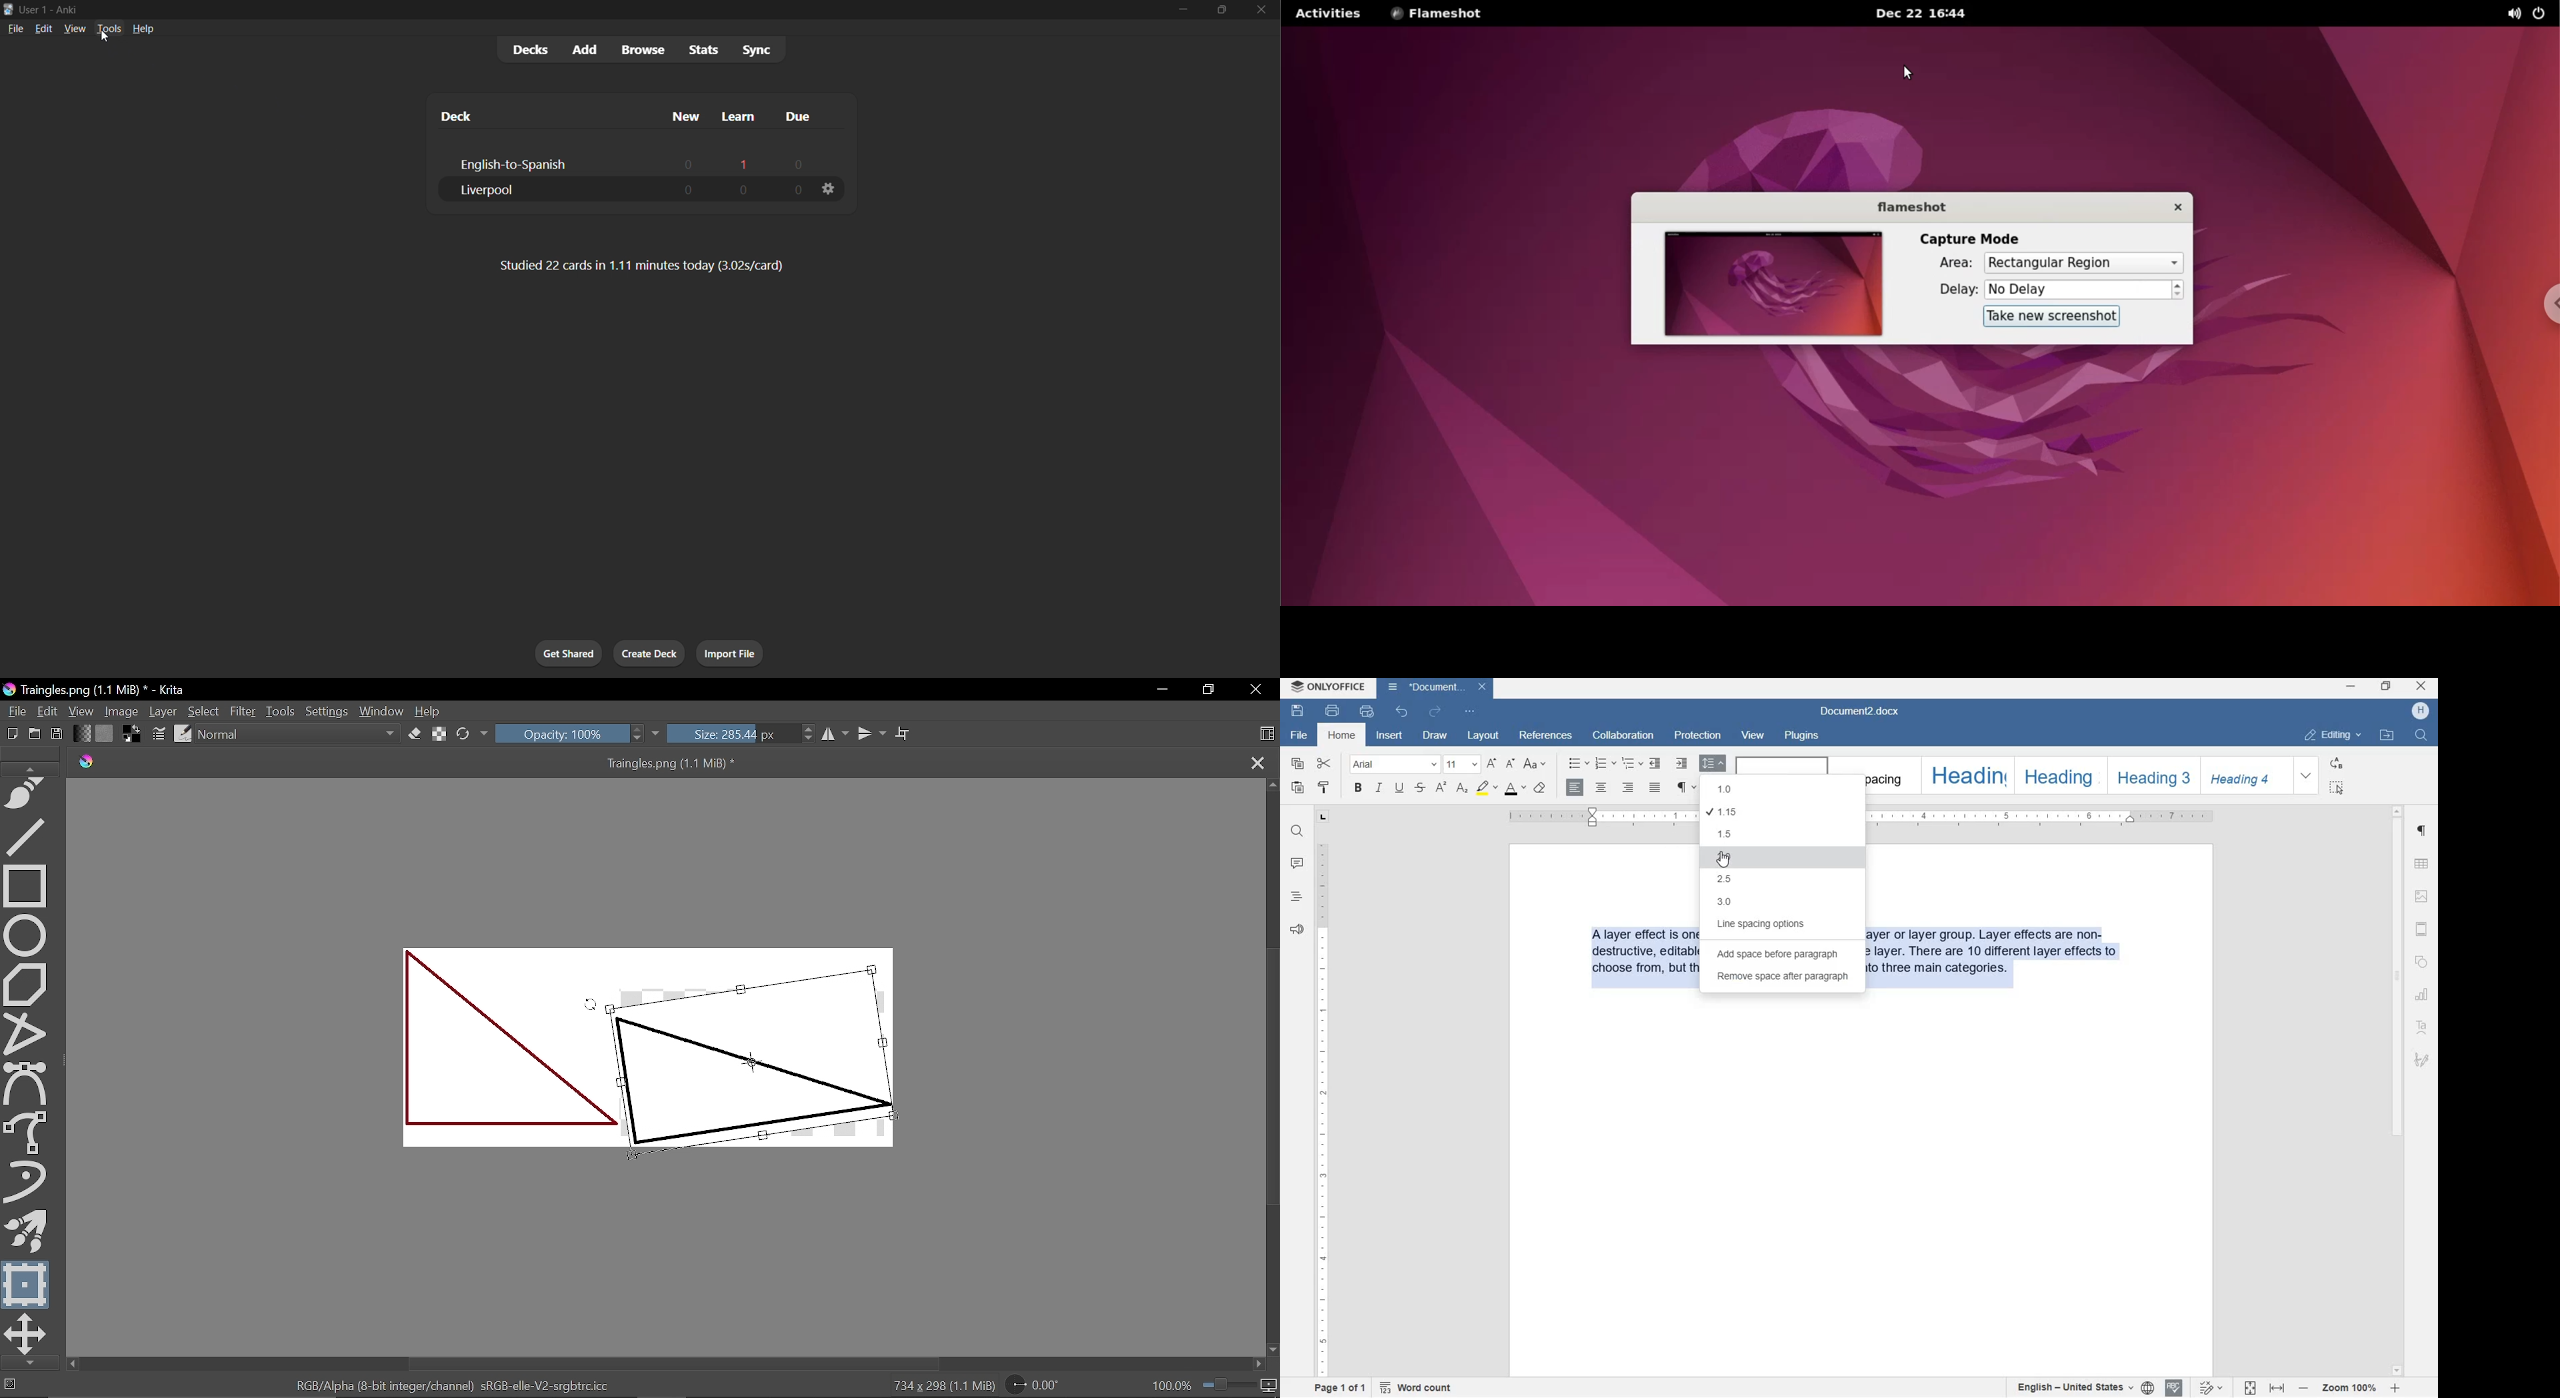  I want to click on capture area options, so click(2082, 263).